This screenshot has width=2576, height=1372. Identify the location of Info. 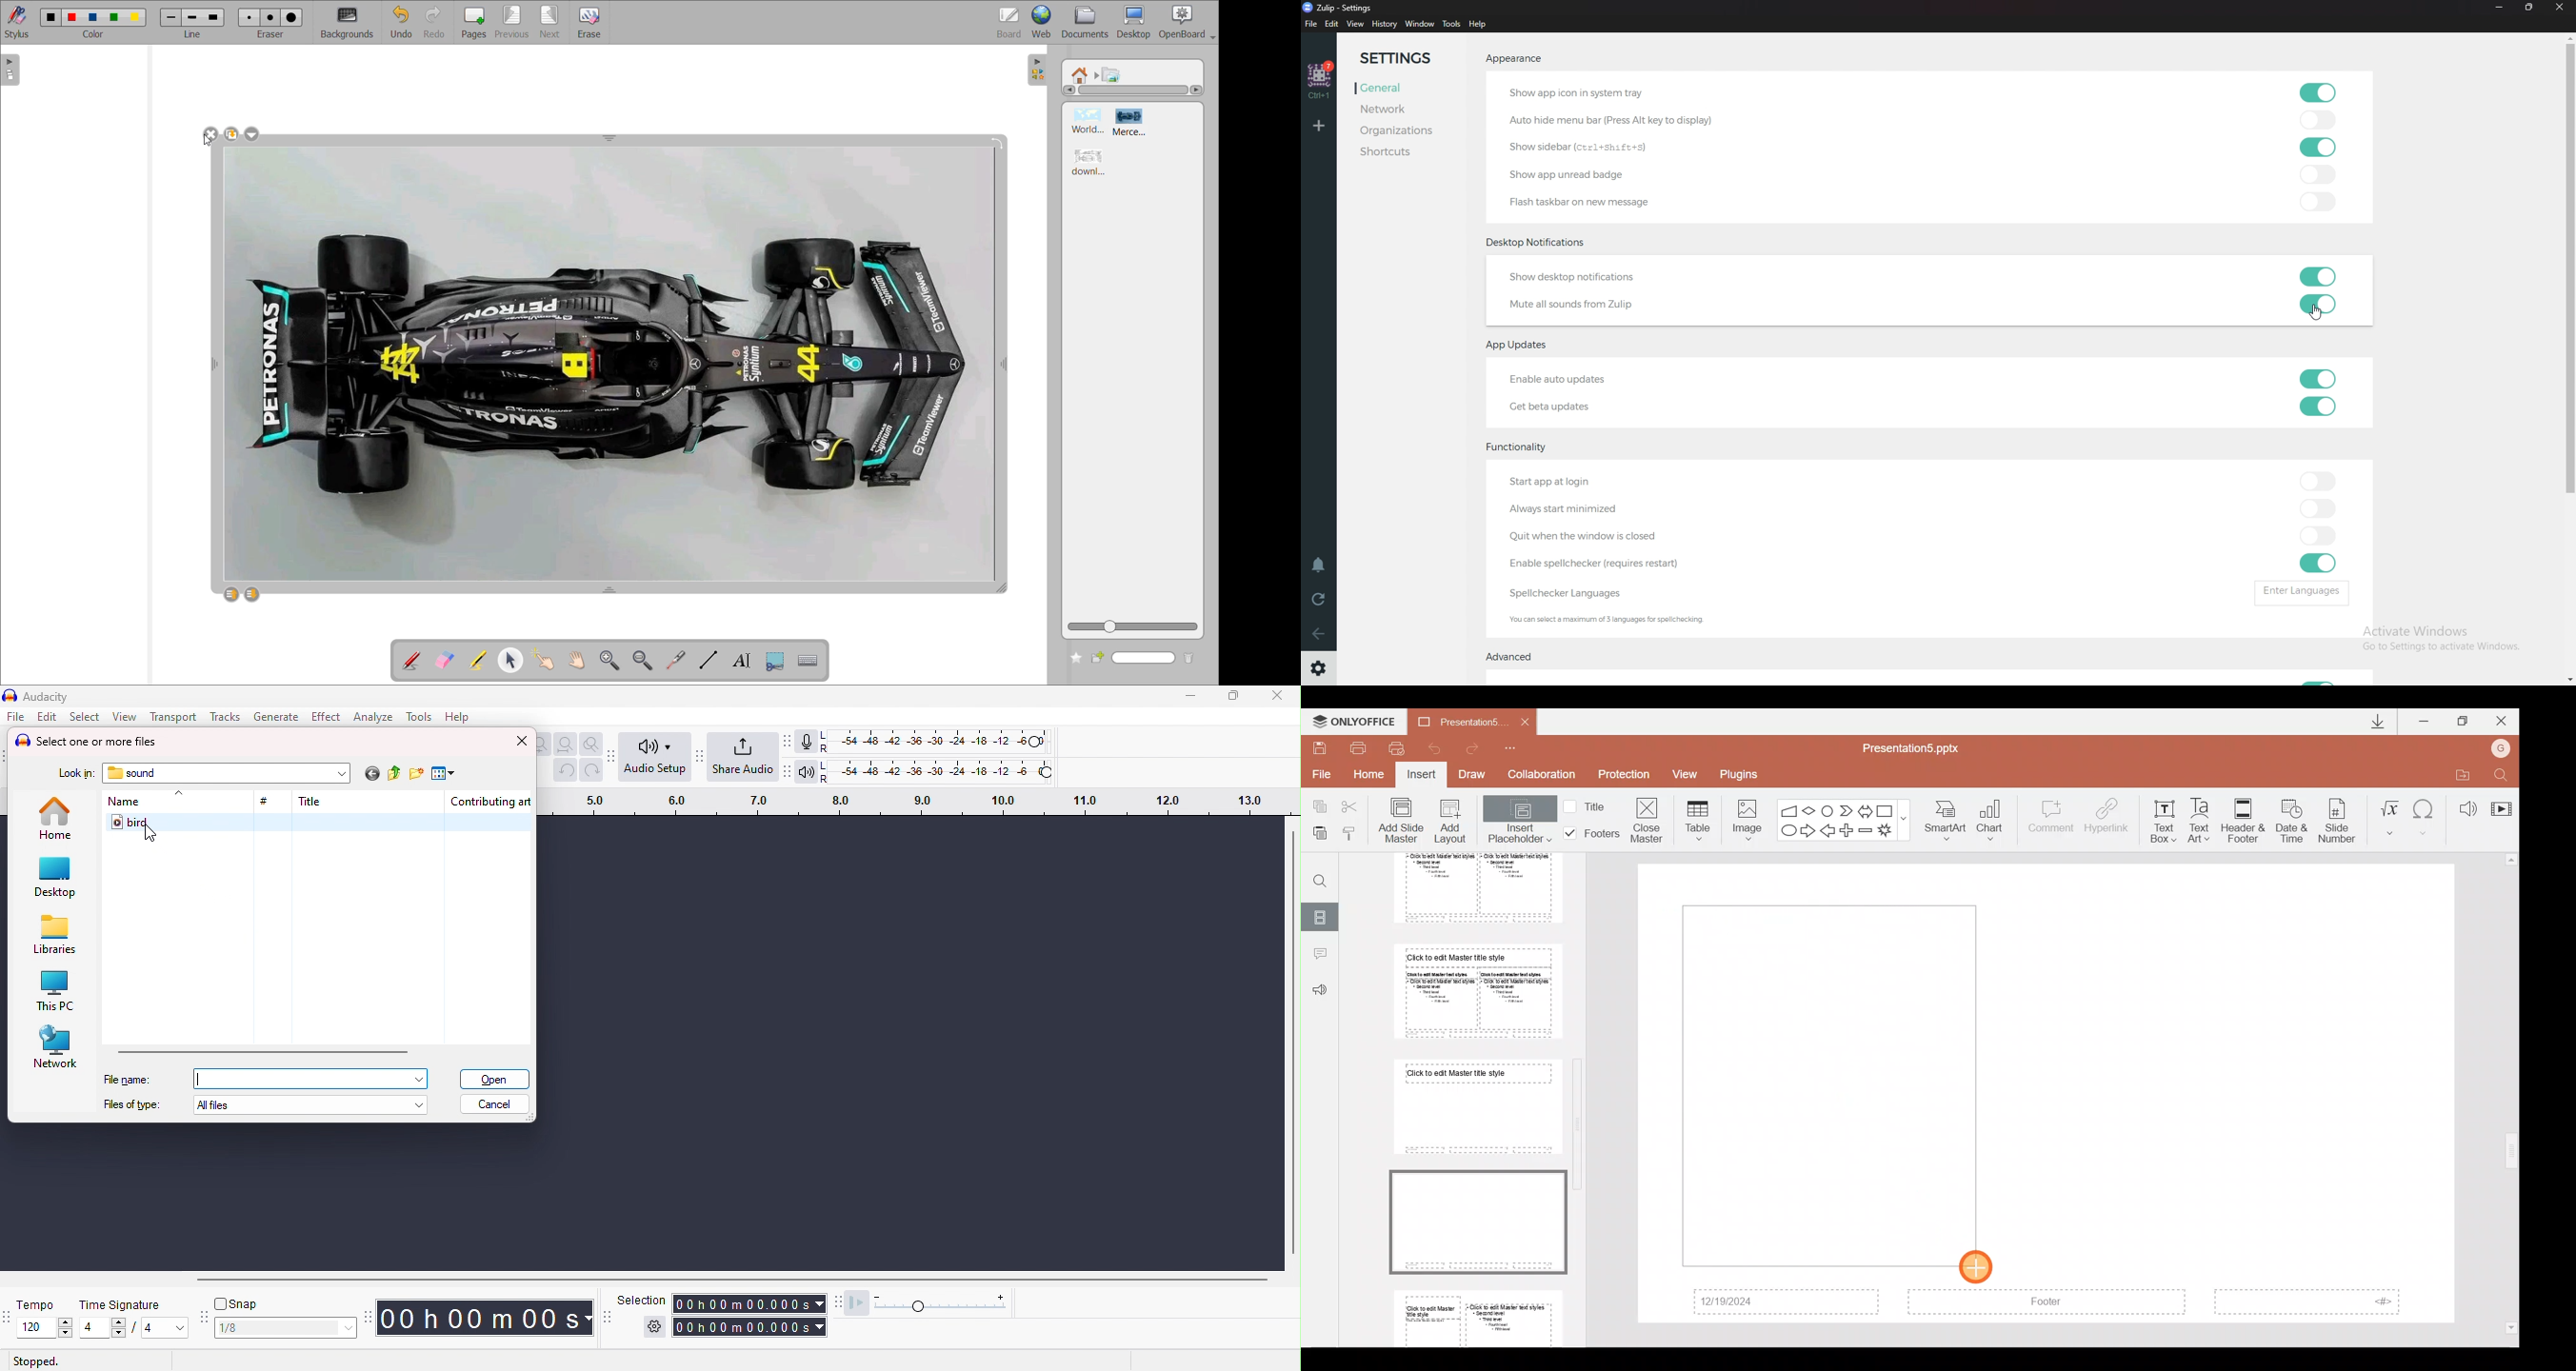
(1653, 620).